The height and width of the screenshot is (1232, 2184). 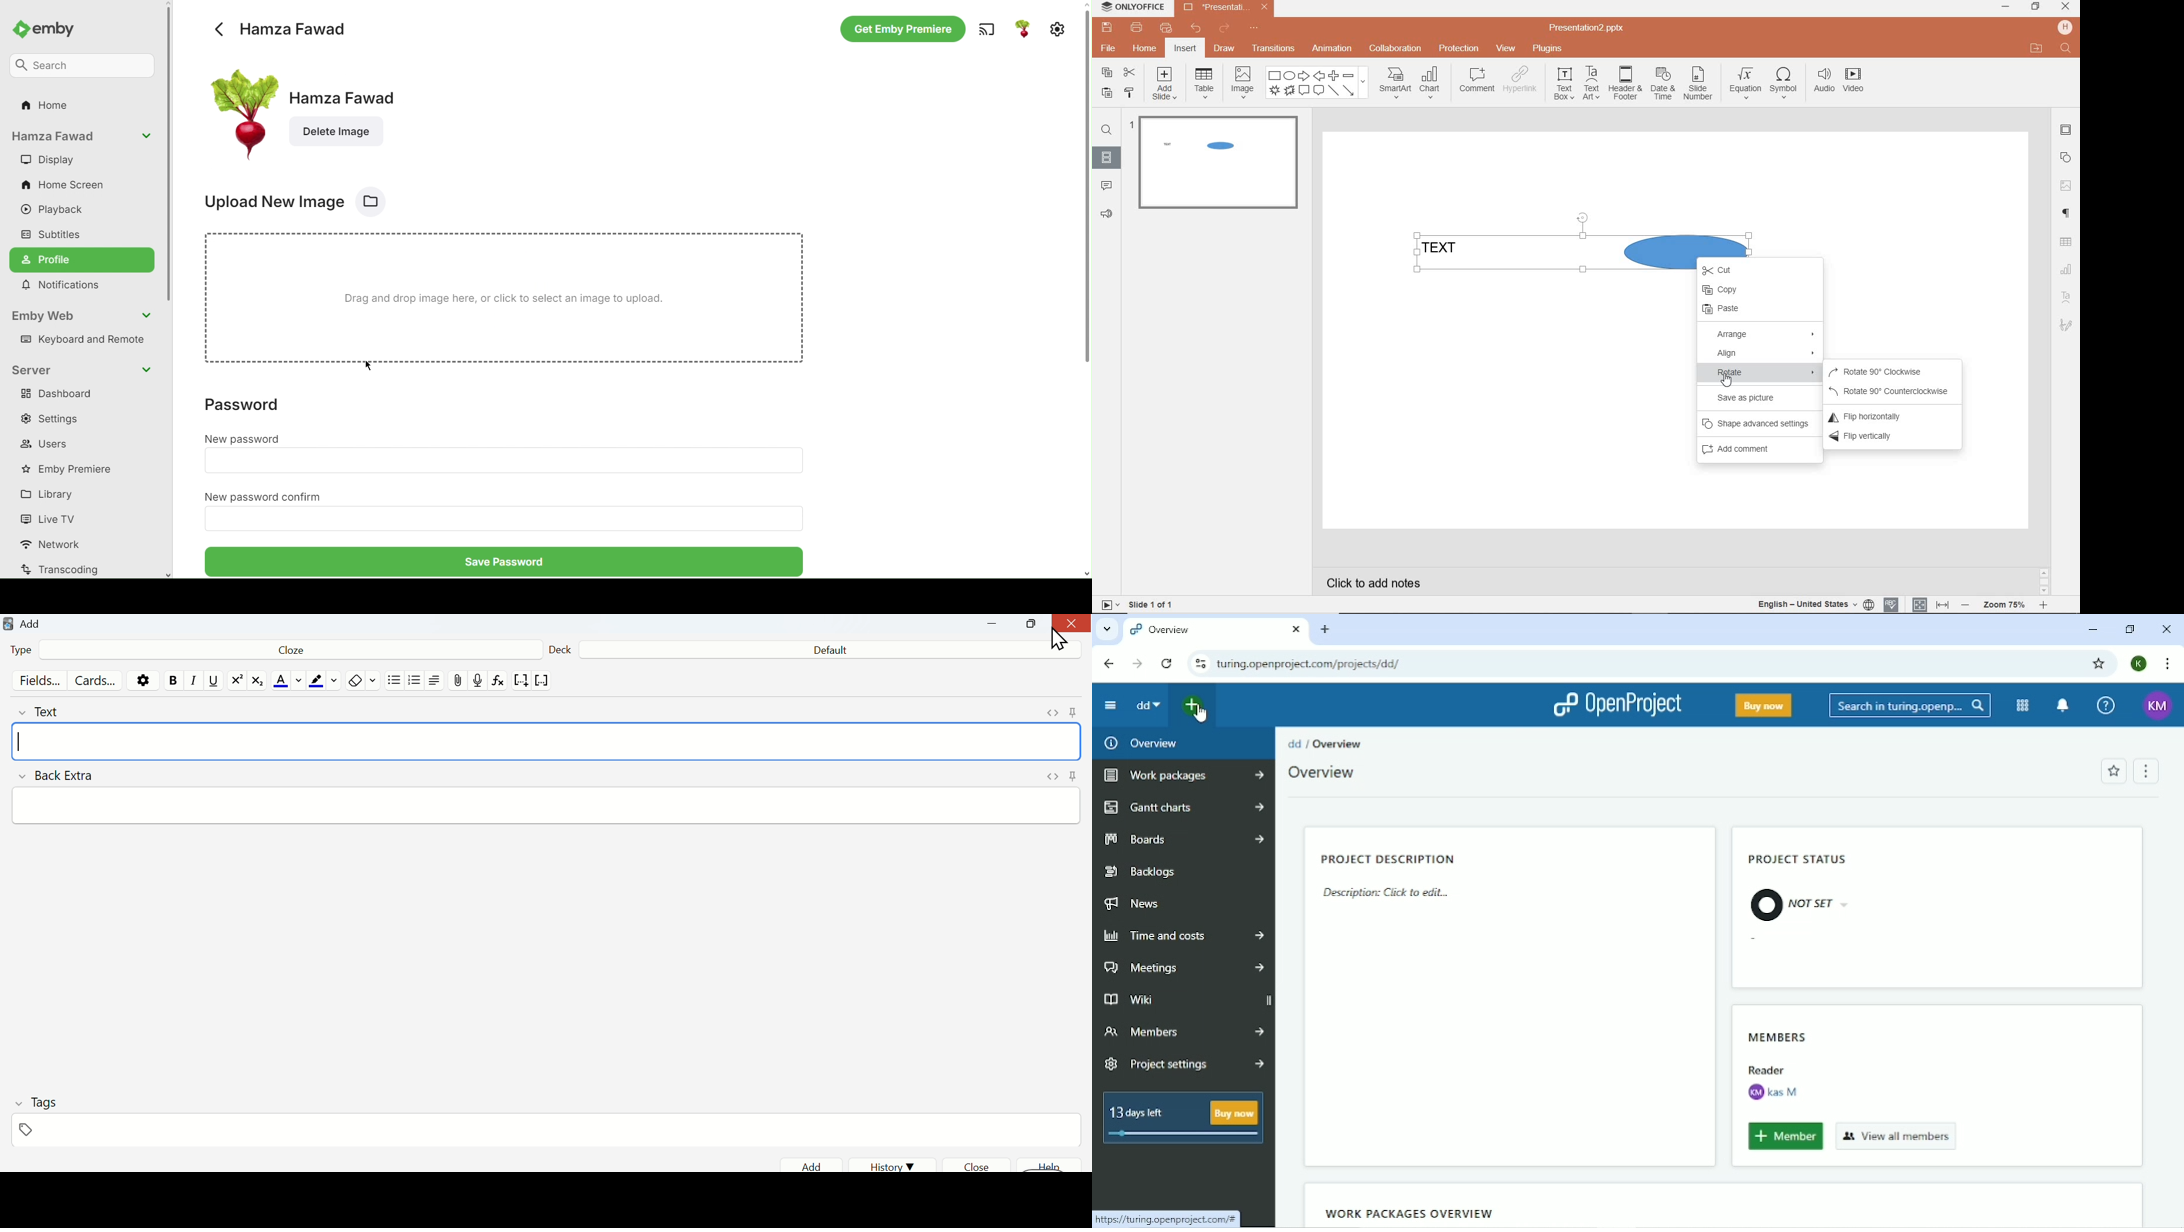 I want to click on insert, so click(x=1186, y=49).